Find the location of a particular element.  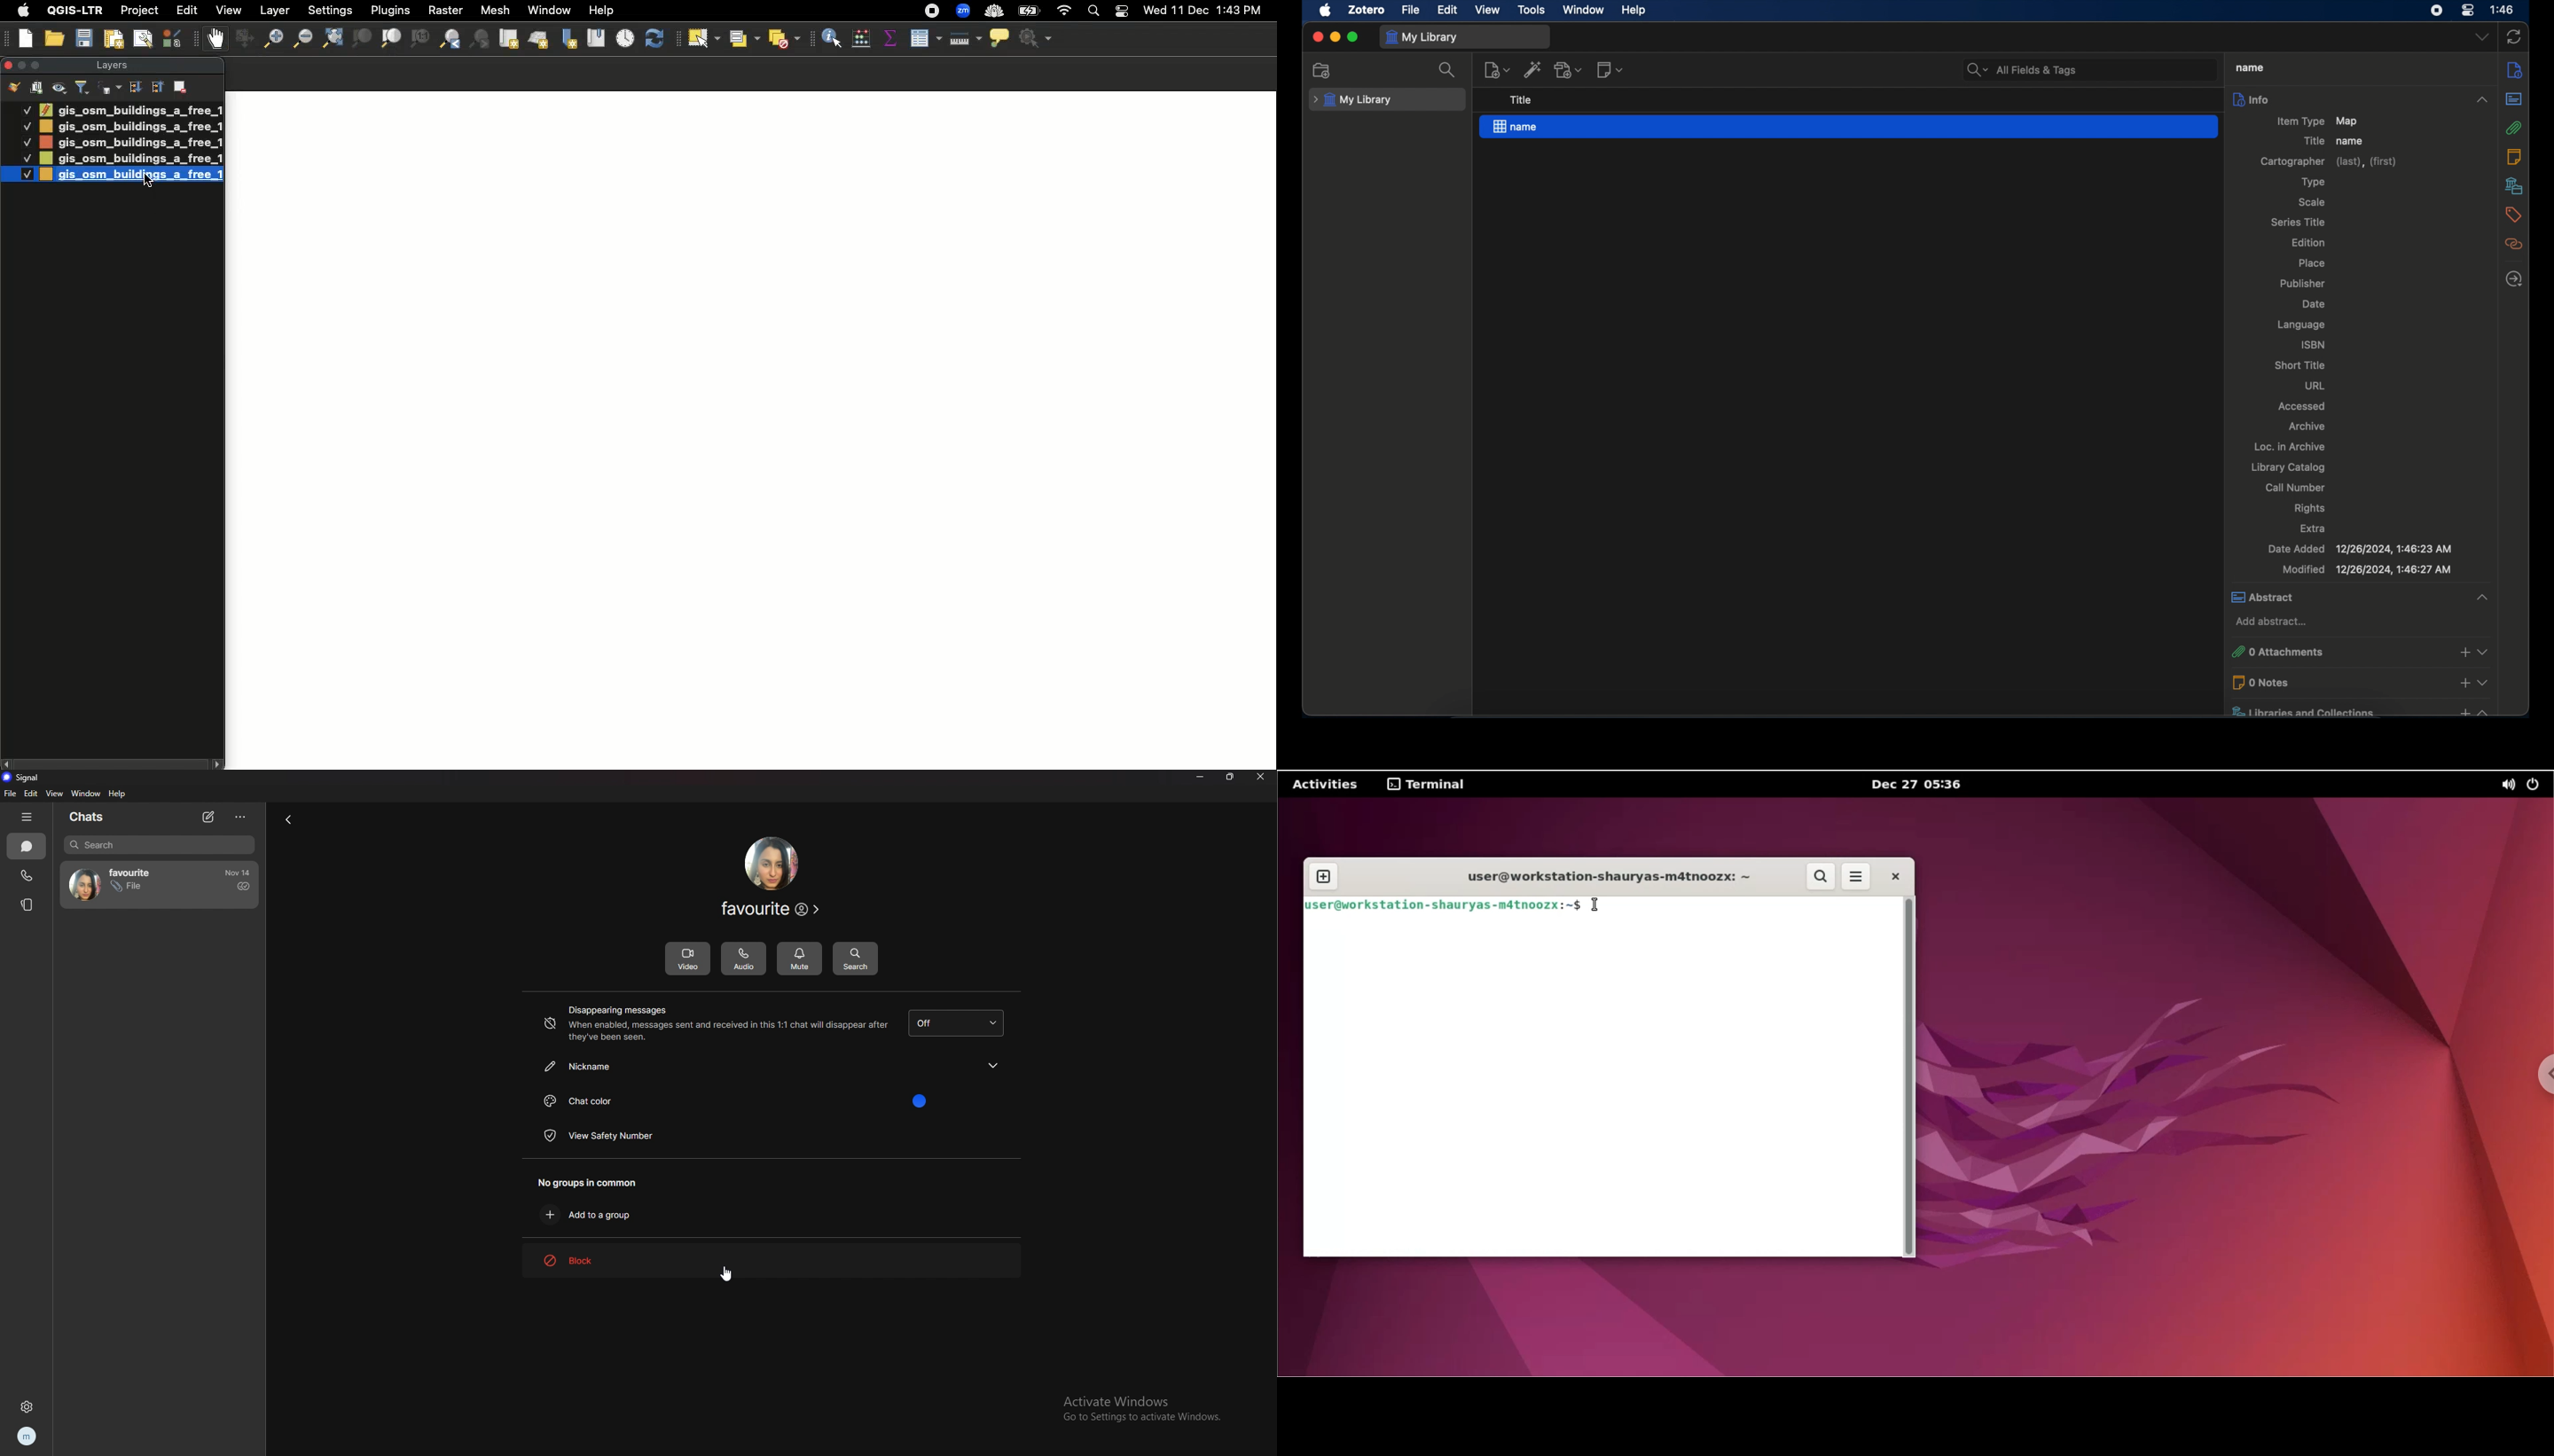

call number is located at coordinates (2295, 487).